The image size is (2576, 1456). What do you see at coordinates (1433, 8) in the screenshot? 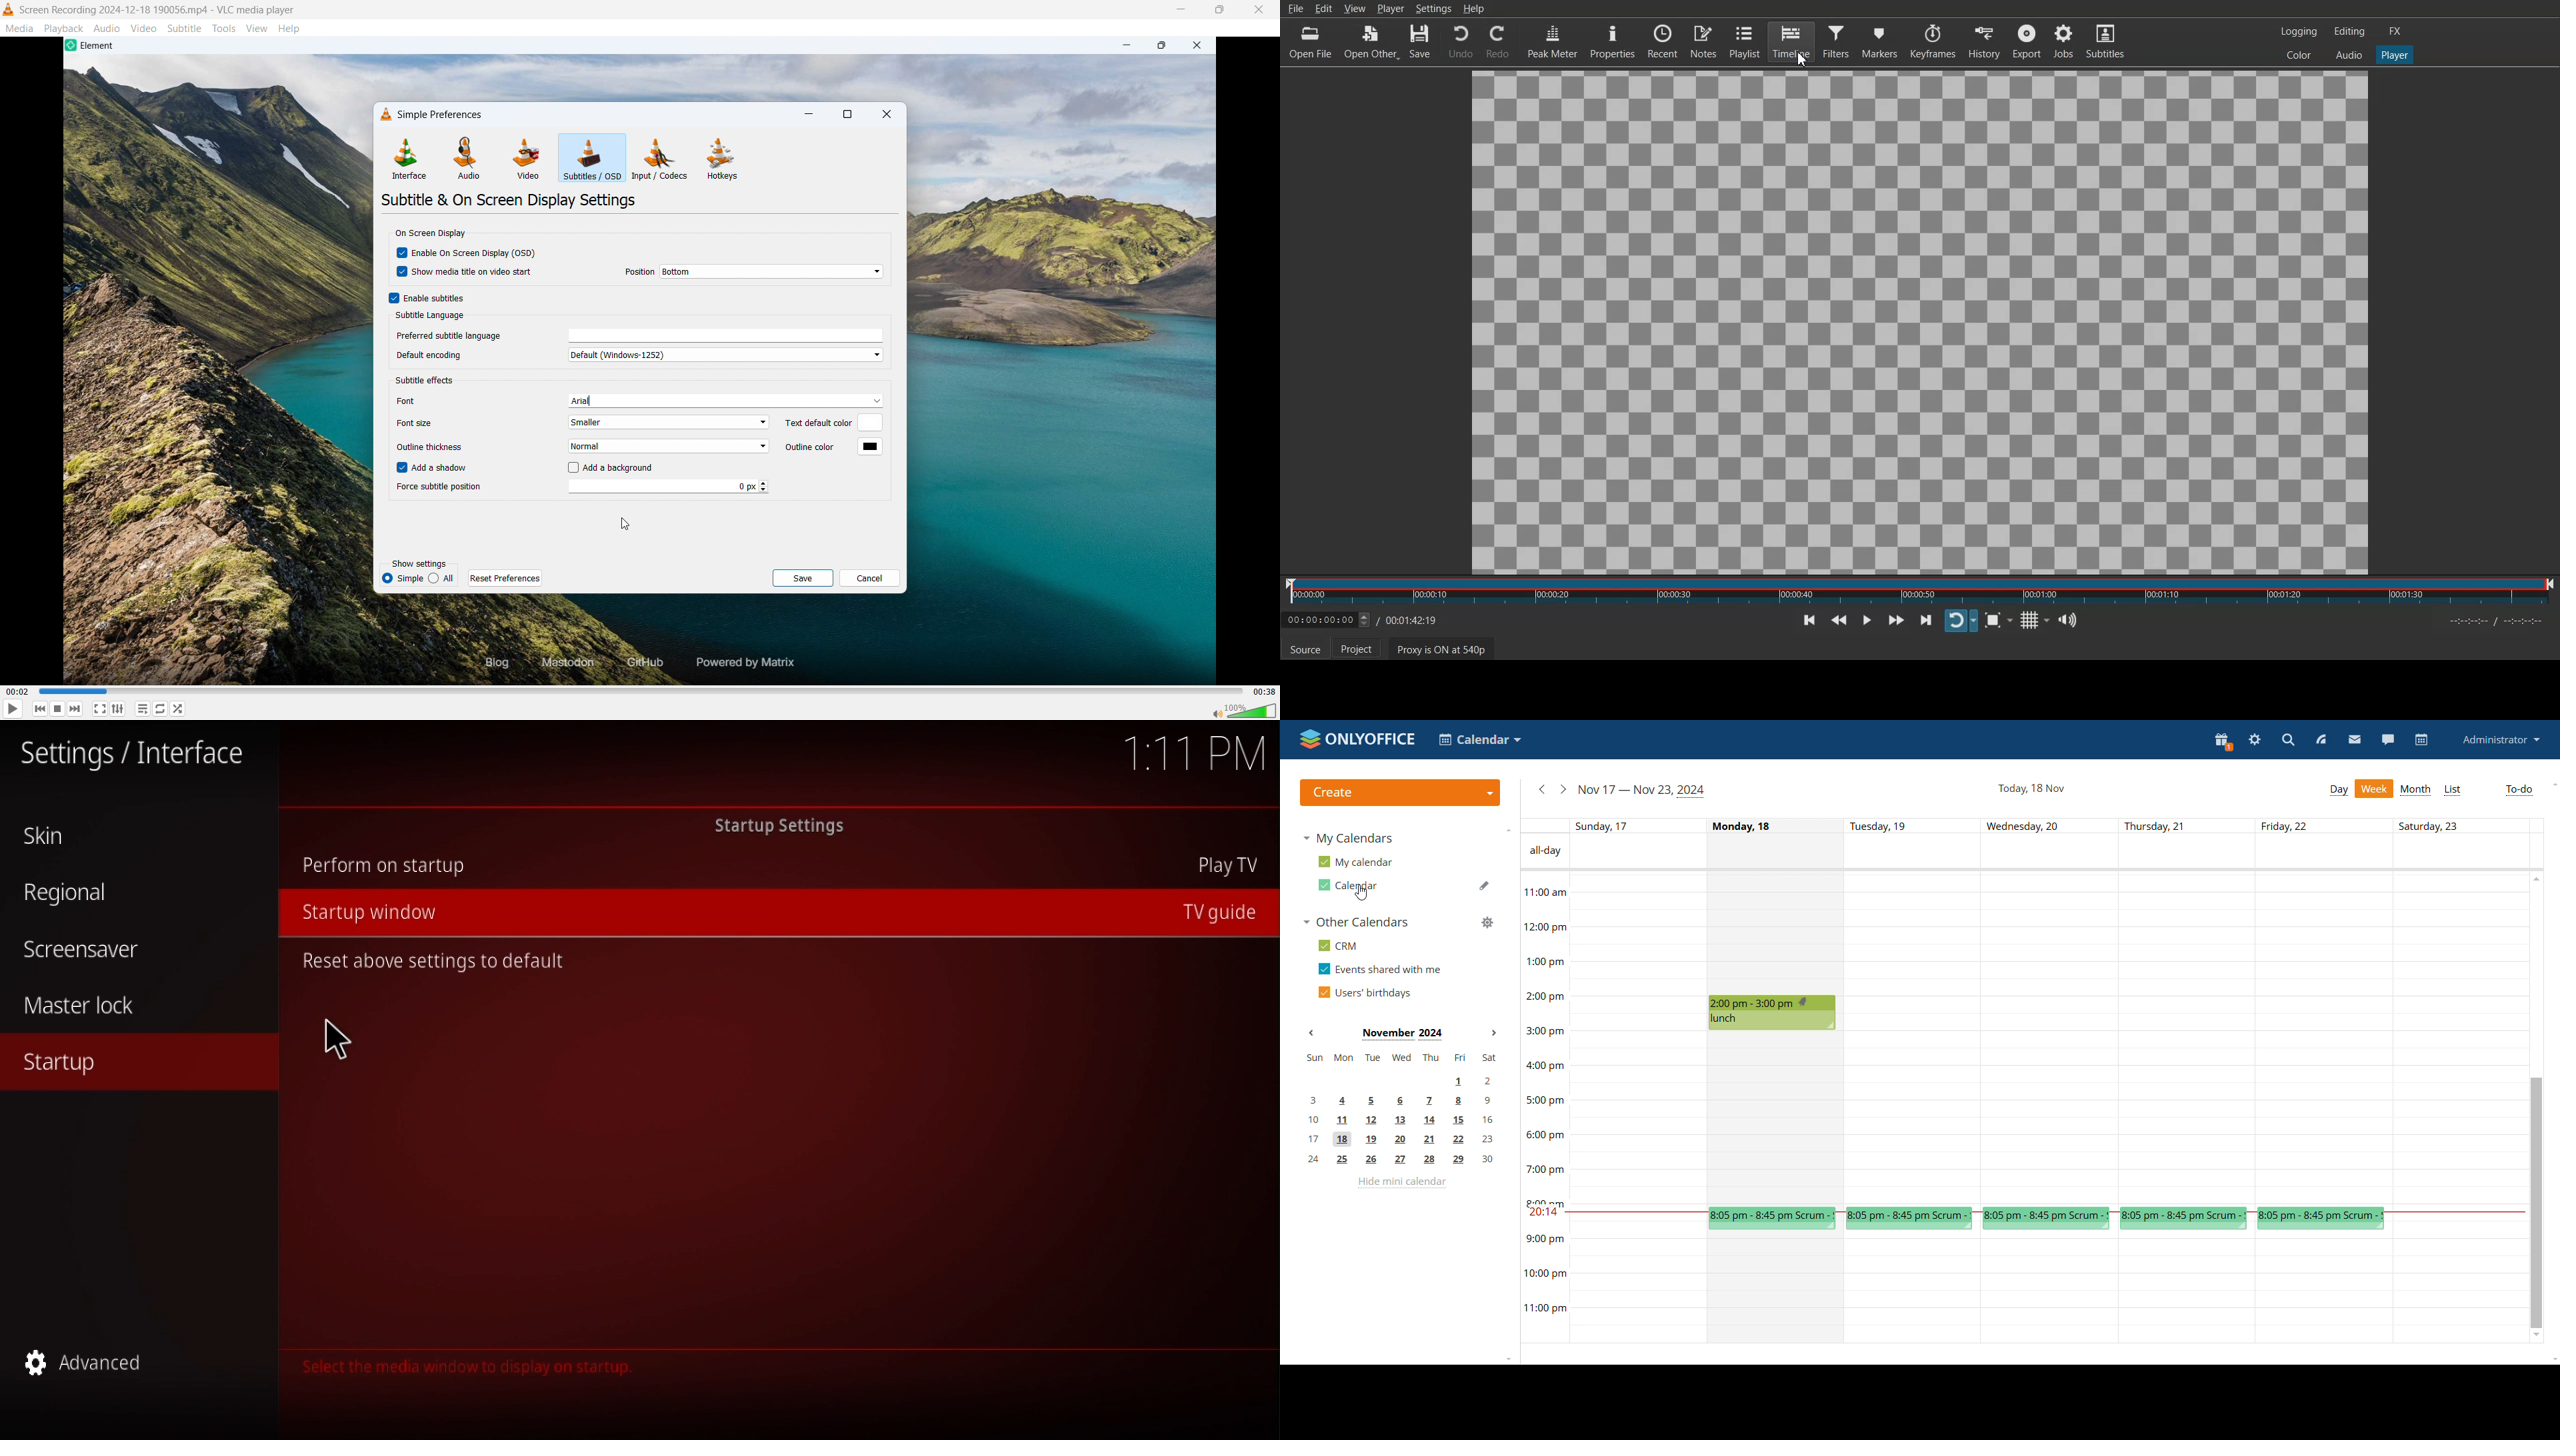
I see `Settings` at bounding box center [1433, 8].